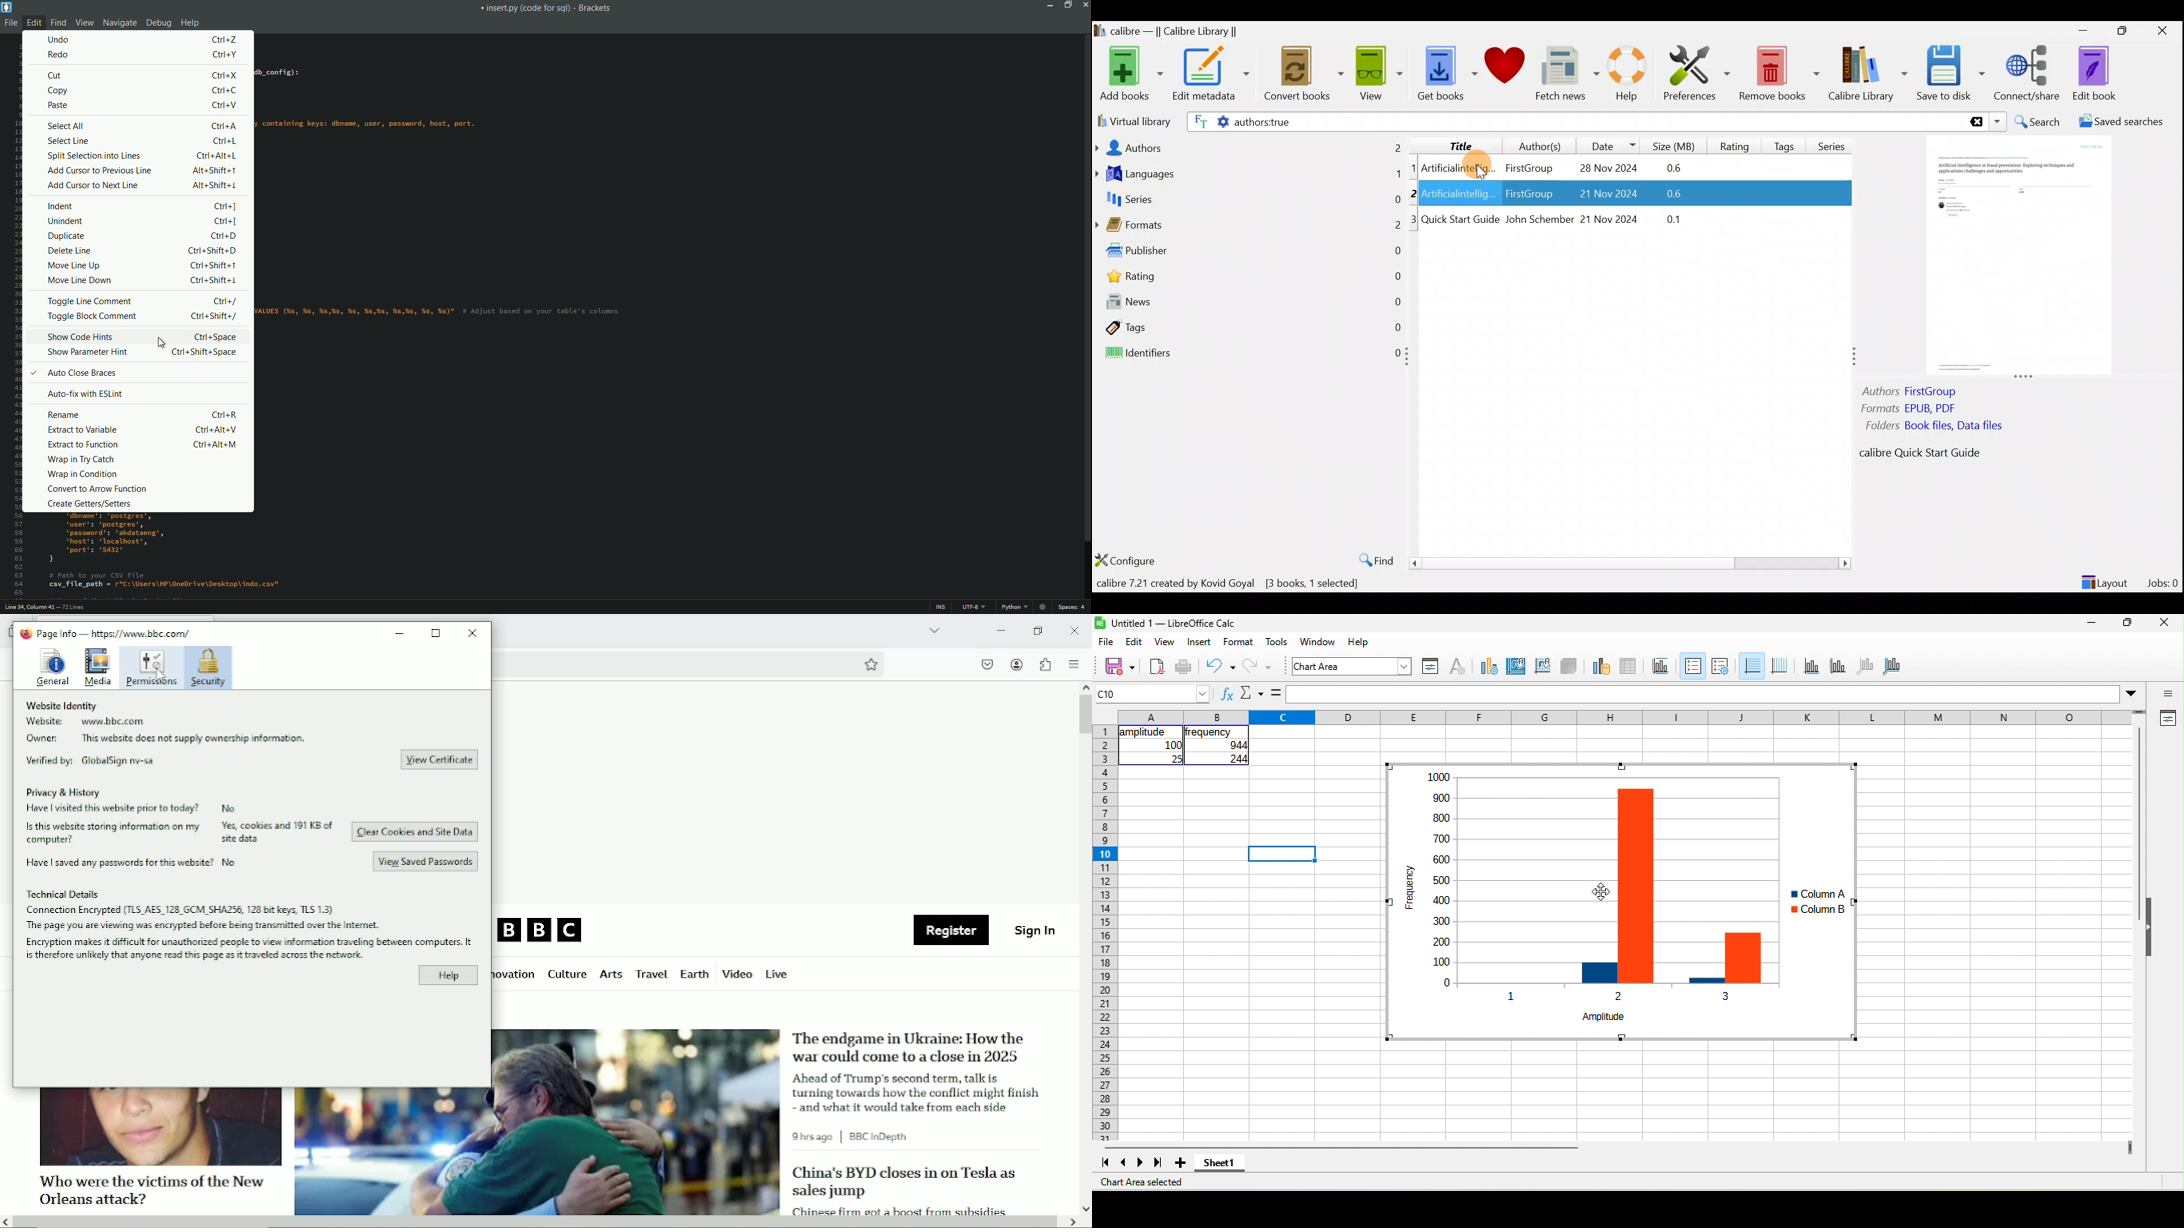 The image size is (2184, 1232). Describe the element at coordinates (1779, 667) in the screenshot. I see `vertical grids` at that location.